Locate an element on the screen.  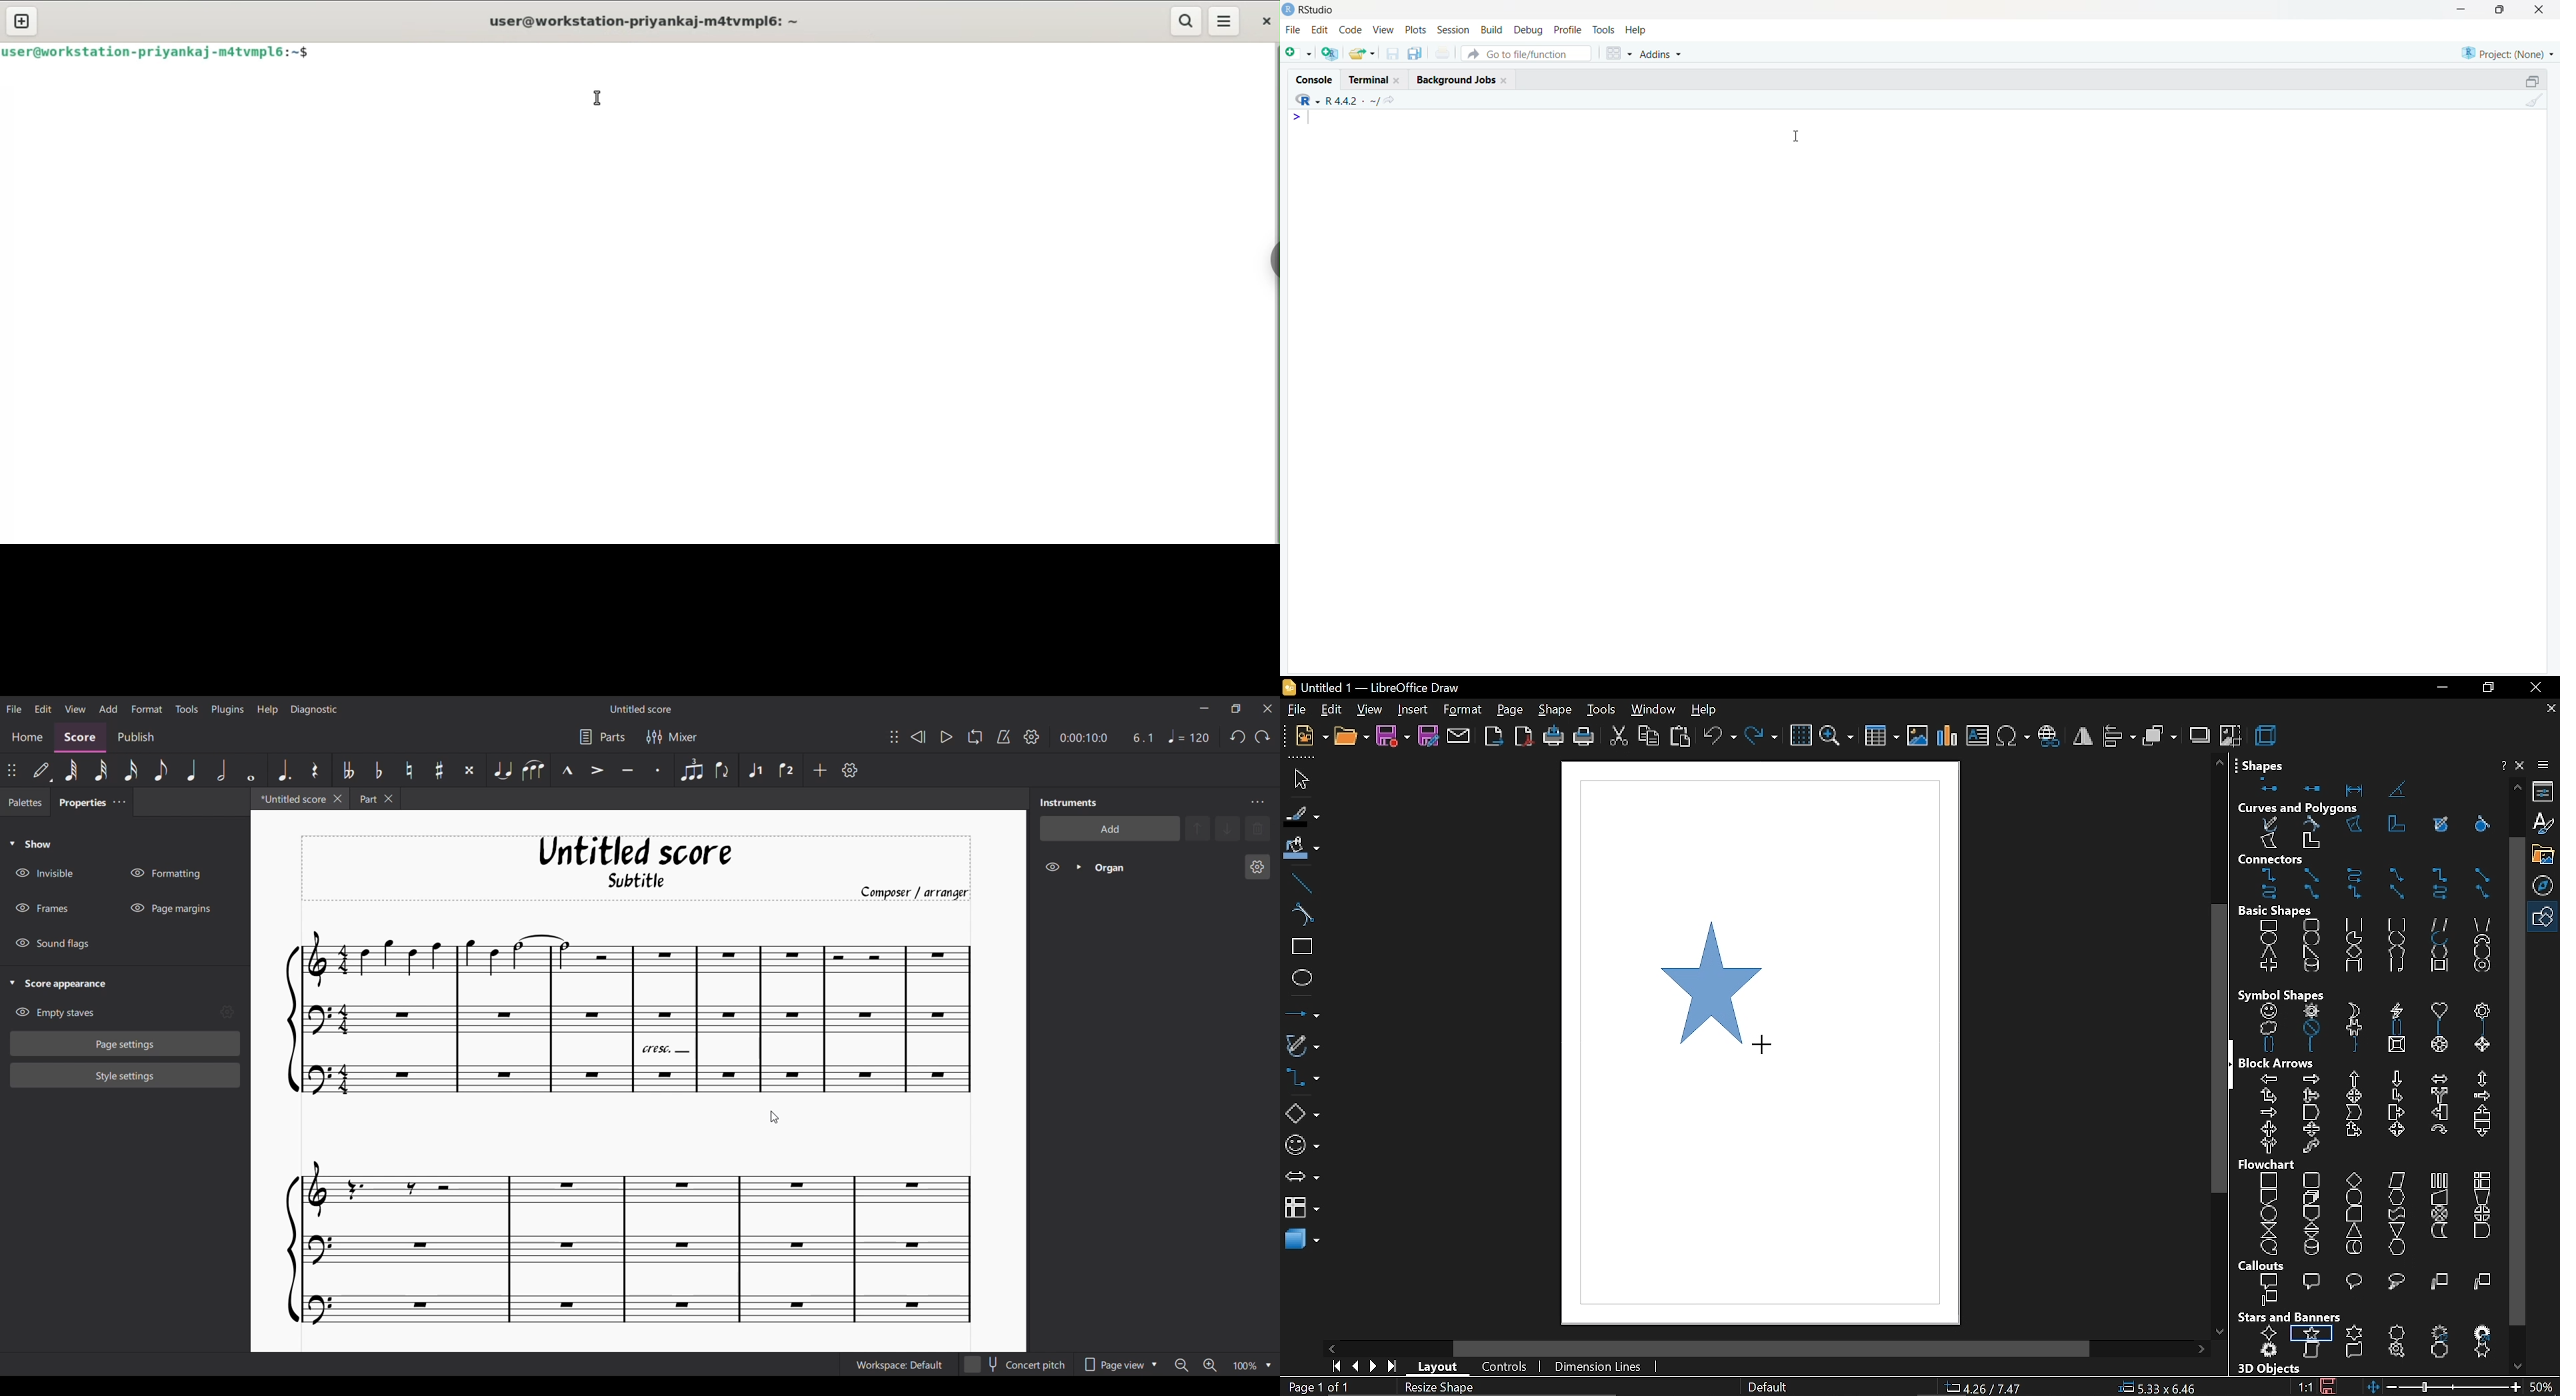
Build  is located at coordinates (1493, 31).